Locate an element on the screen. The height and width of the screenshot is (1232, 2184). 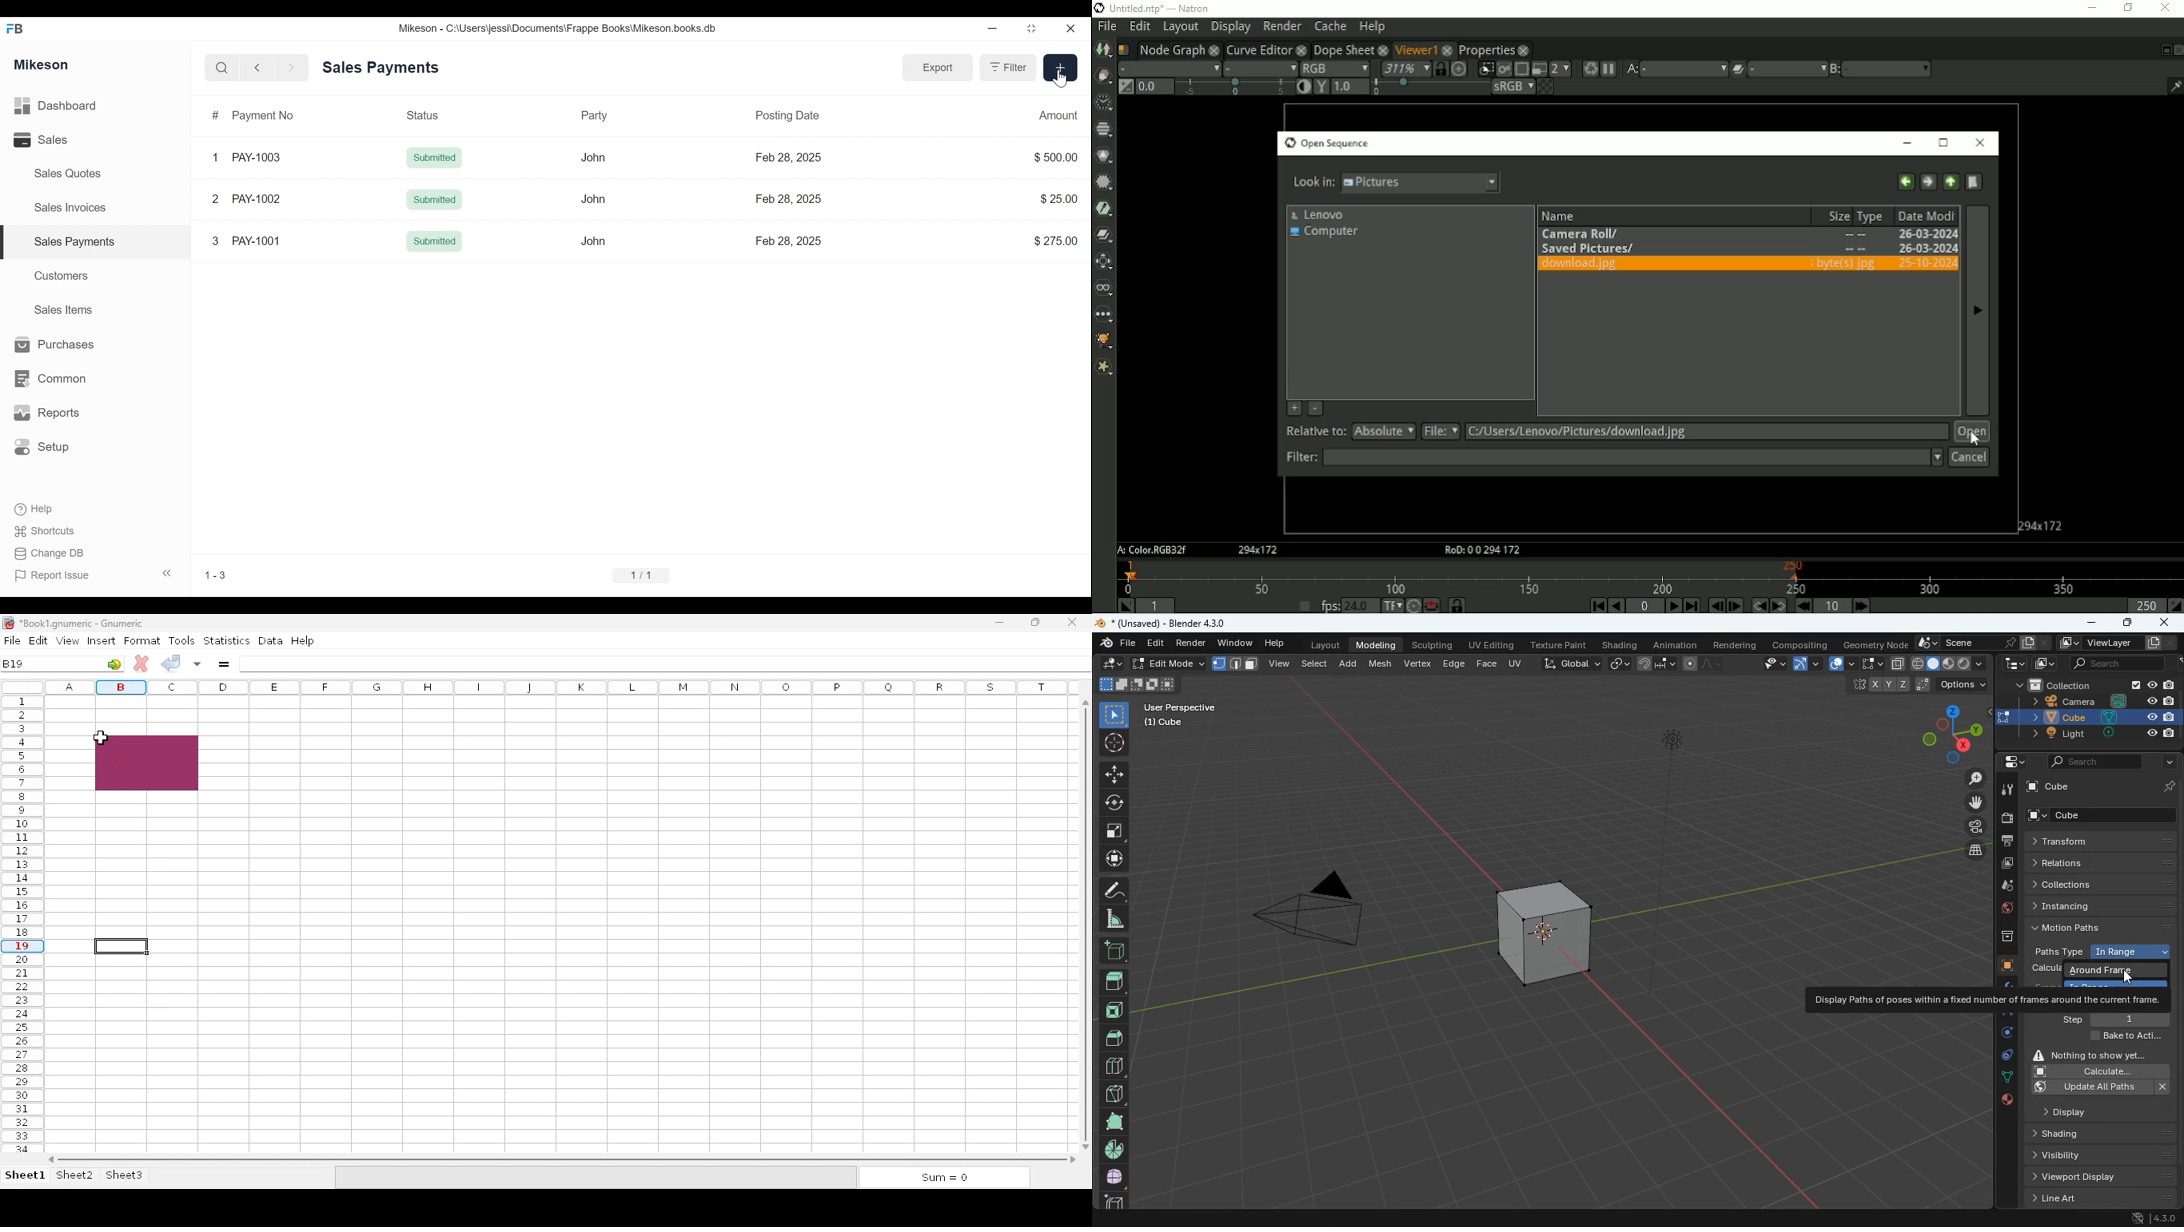
Feb 28, 2025 is located at coordinates (789, 158).